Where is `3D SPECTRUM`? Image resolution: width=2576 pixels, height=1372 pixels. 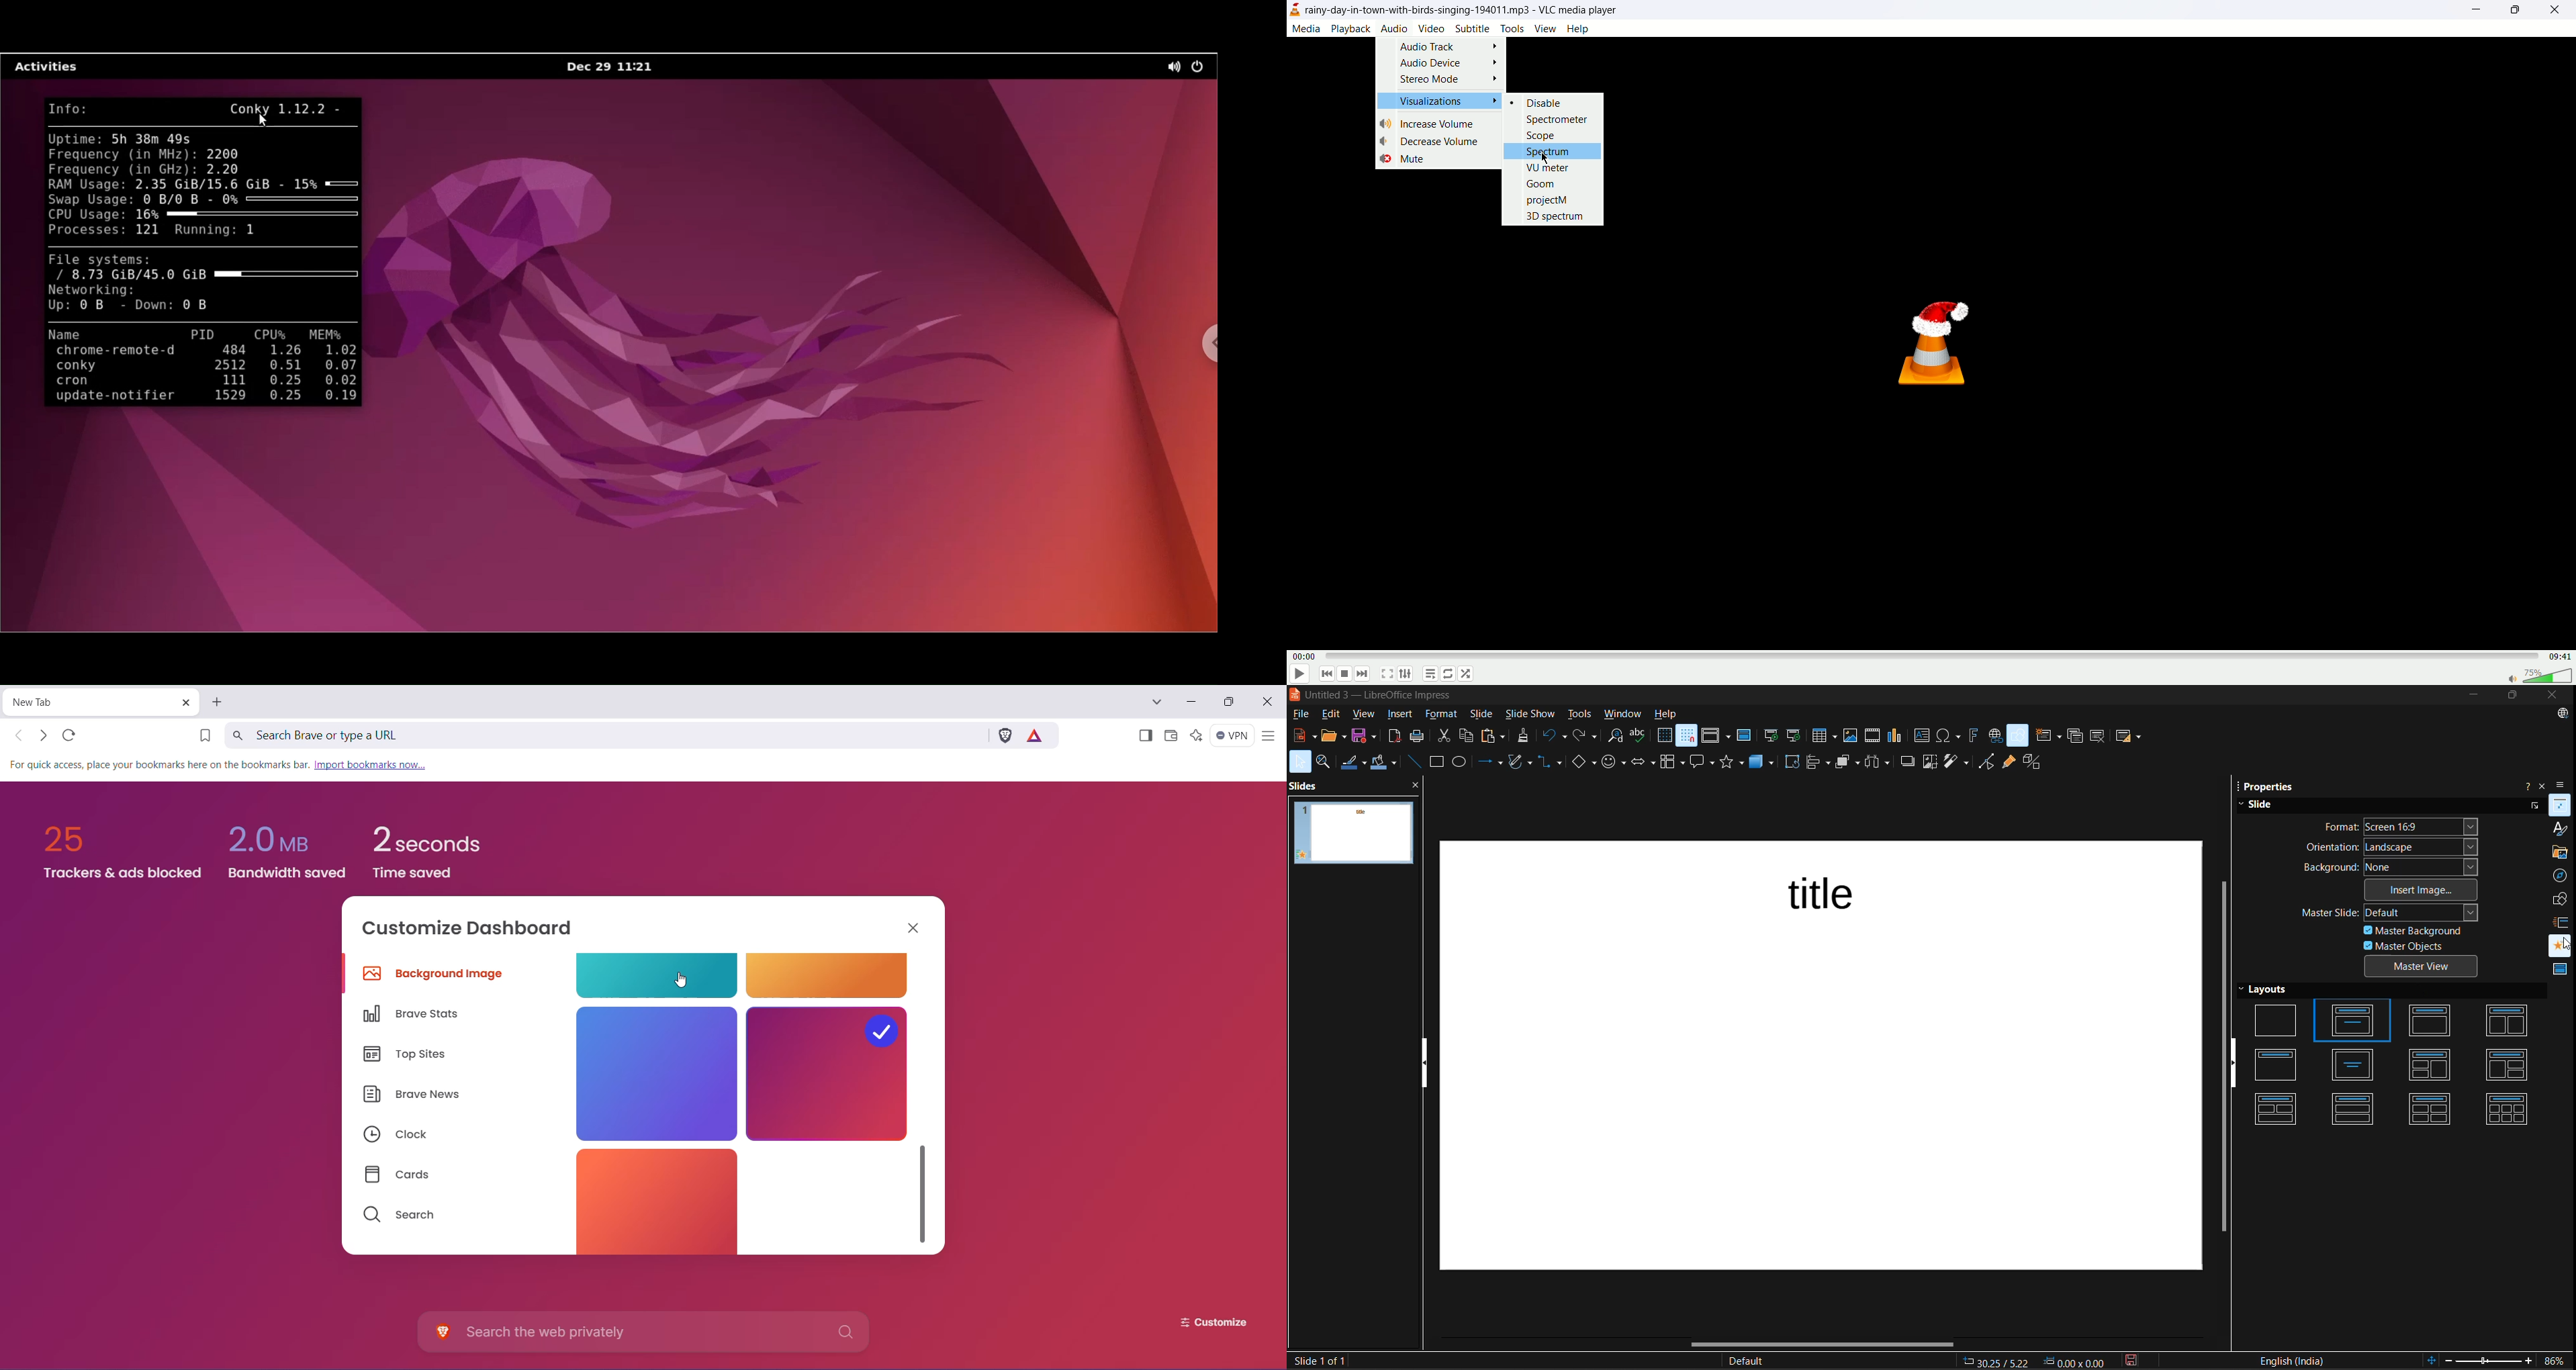
3D SPECTRUM is located at coordinates (1557, 216).